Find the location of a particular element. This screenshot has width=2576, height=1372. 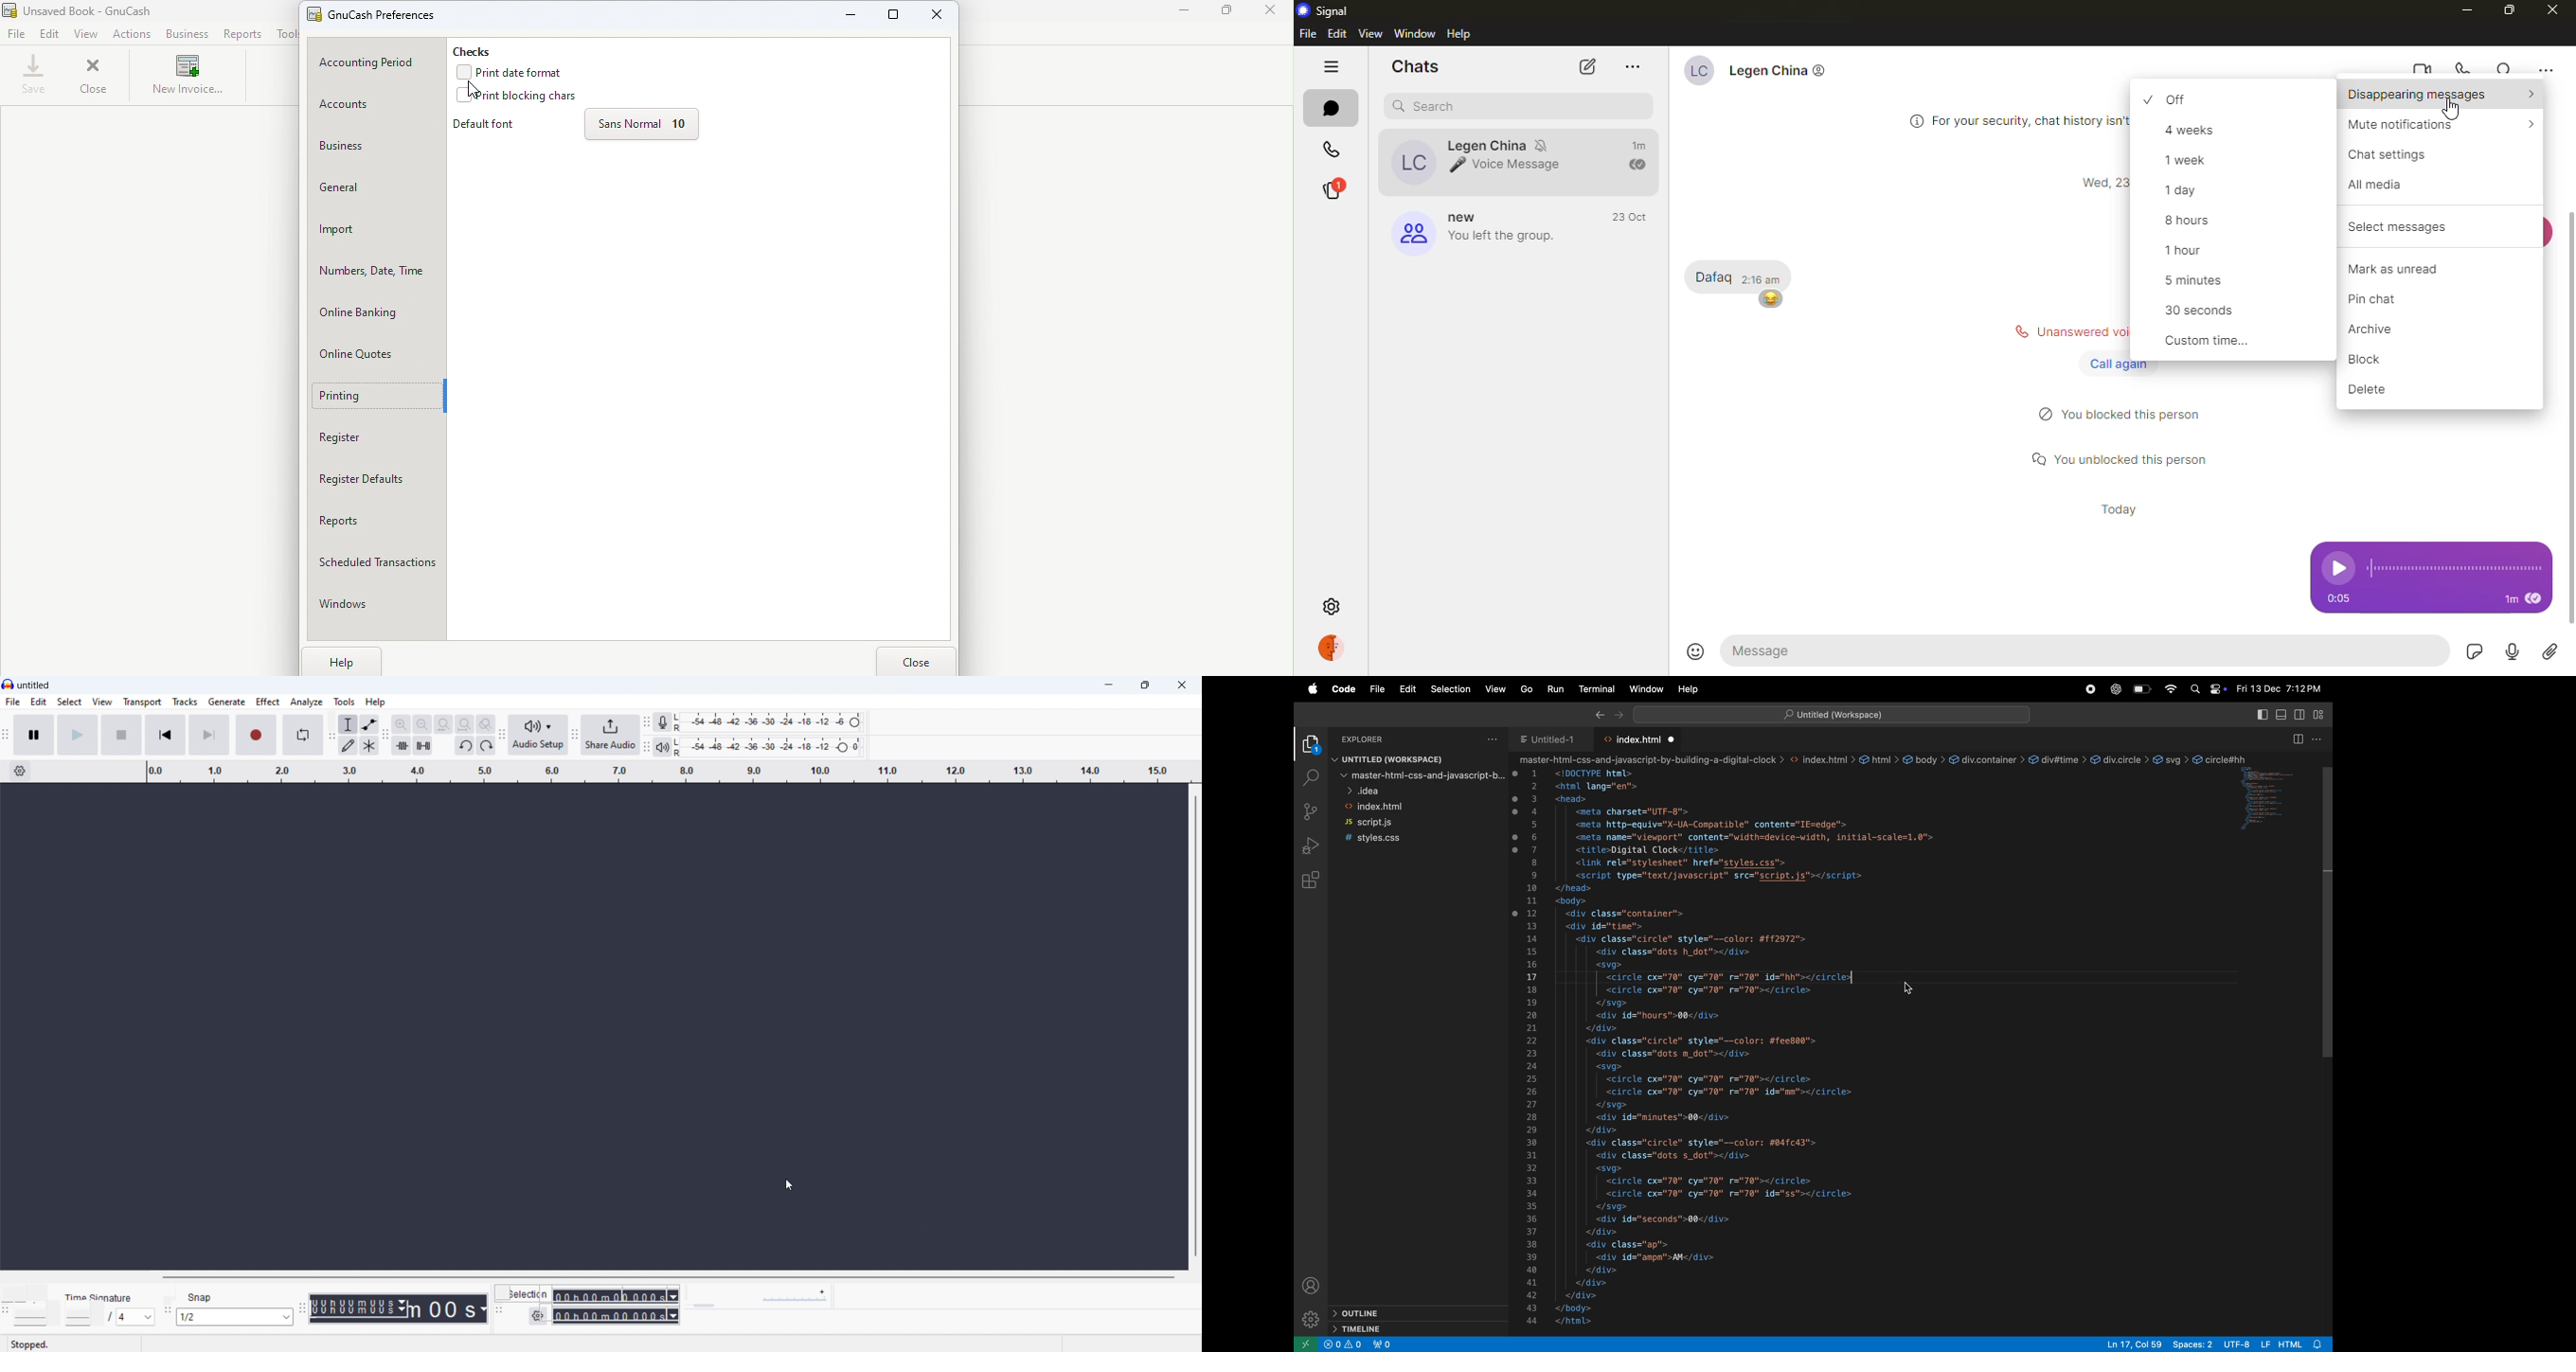

profile is located at coordinates (1337, 649).